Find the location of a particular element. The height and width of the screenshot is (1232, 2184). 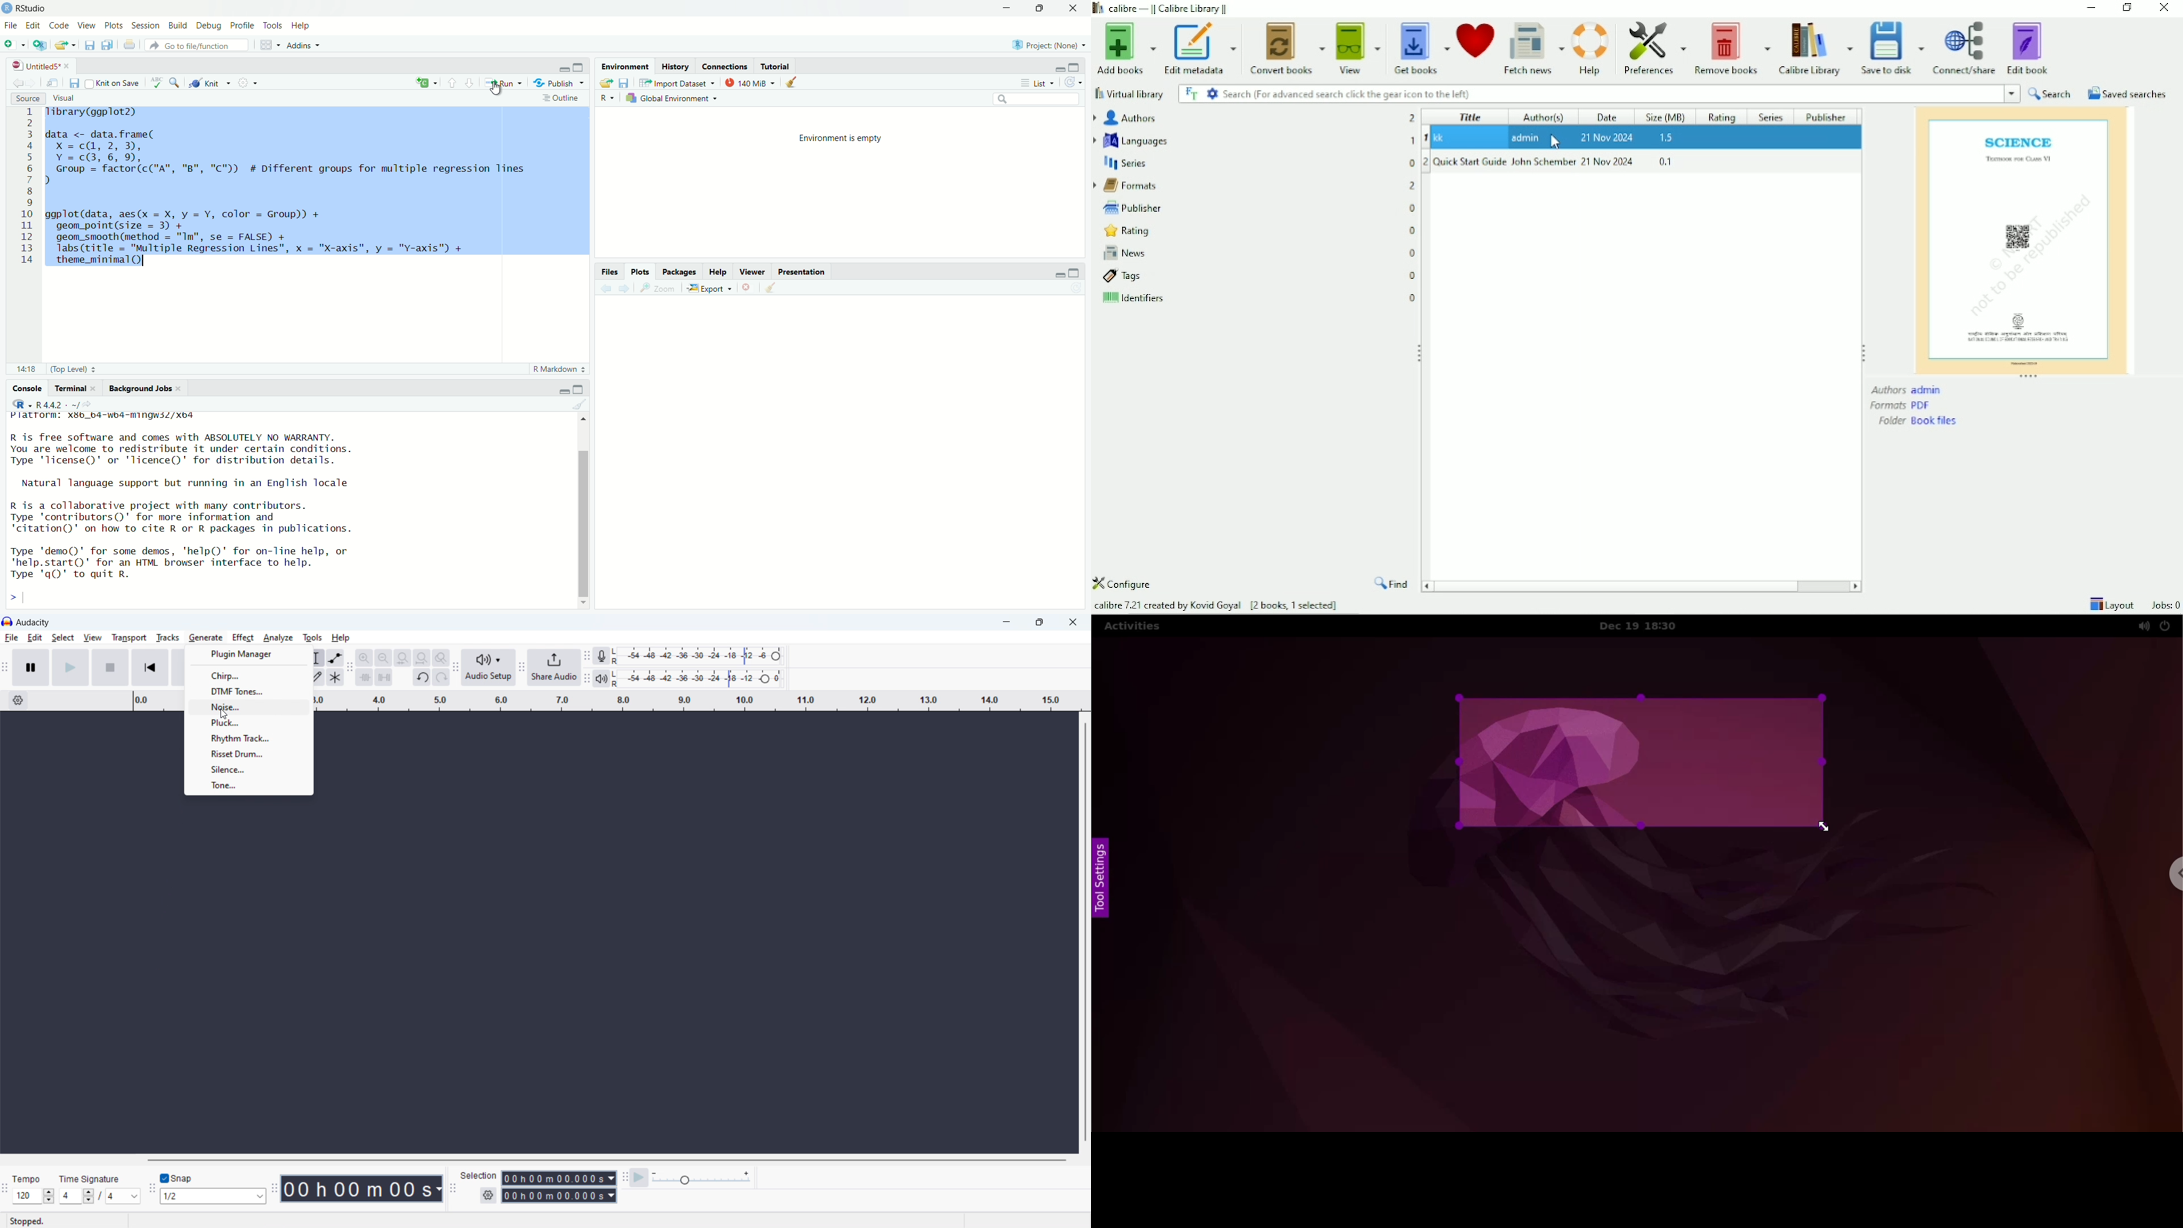

refresh is located at coordinates (1080, 289).